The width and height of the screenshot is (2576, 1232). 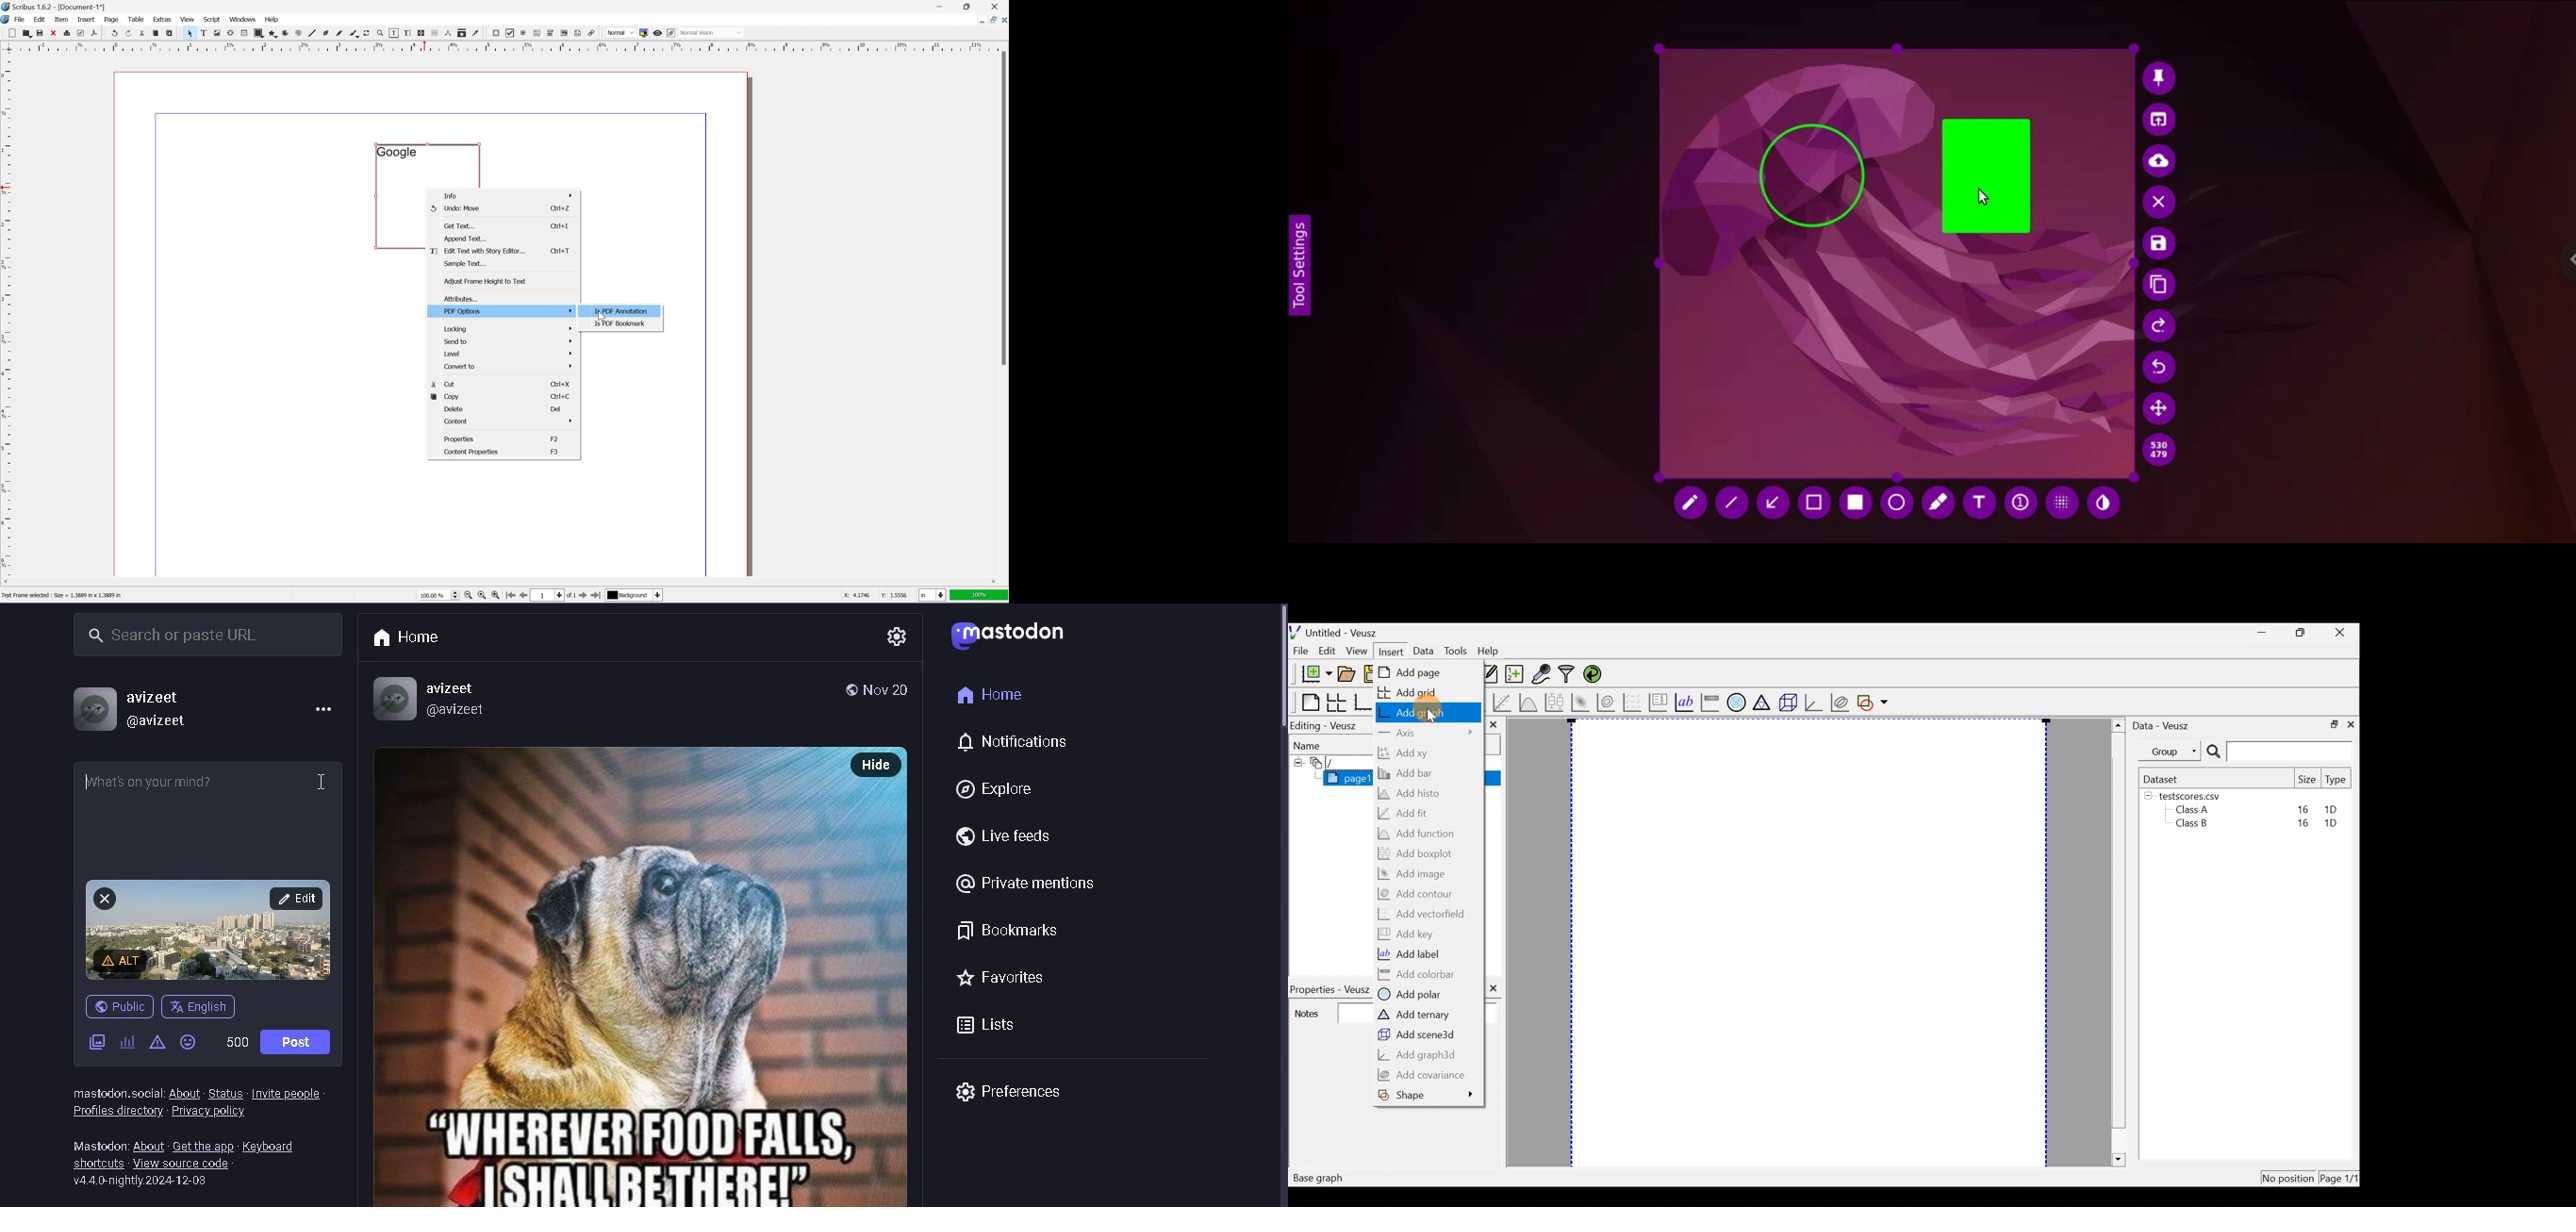 What do you see at coordinates (445, 385) in the screenshot?
I see `cut` at bounding box center [445, 385].